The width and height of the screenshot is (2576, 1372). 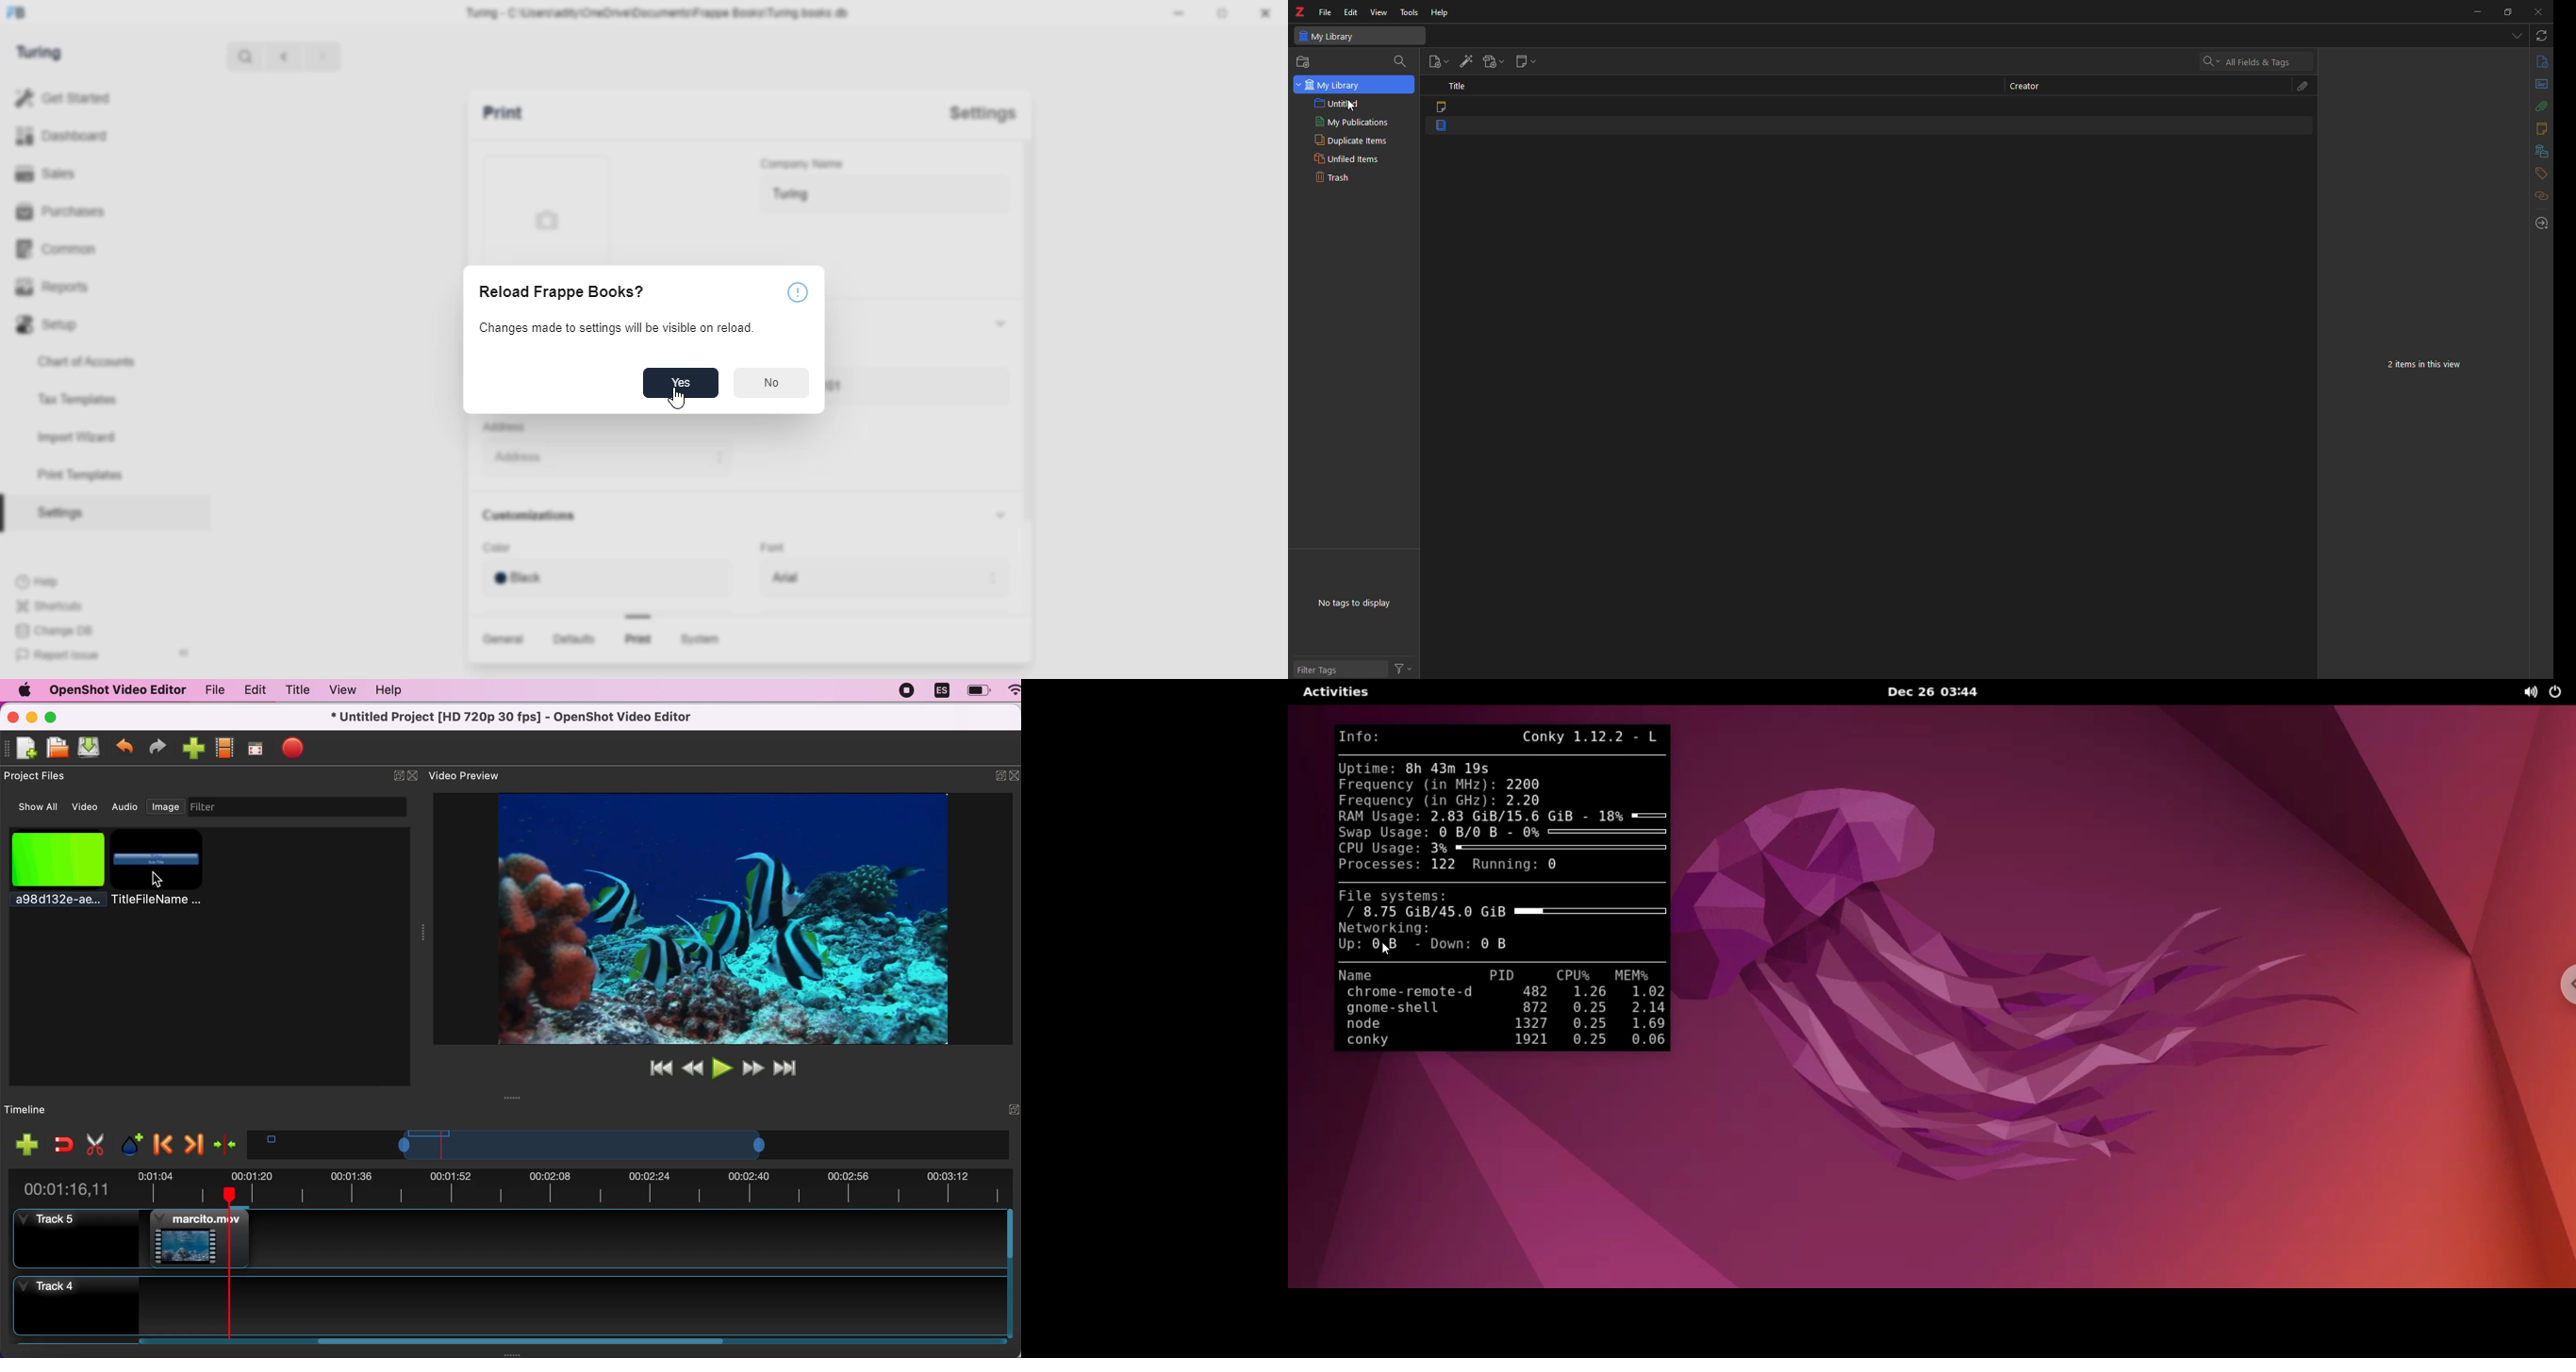 I want to click on General, so click(x=500, y=638).